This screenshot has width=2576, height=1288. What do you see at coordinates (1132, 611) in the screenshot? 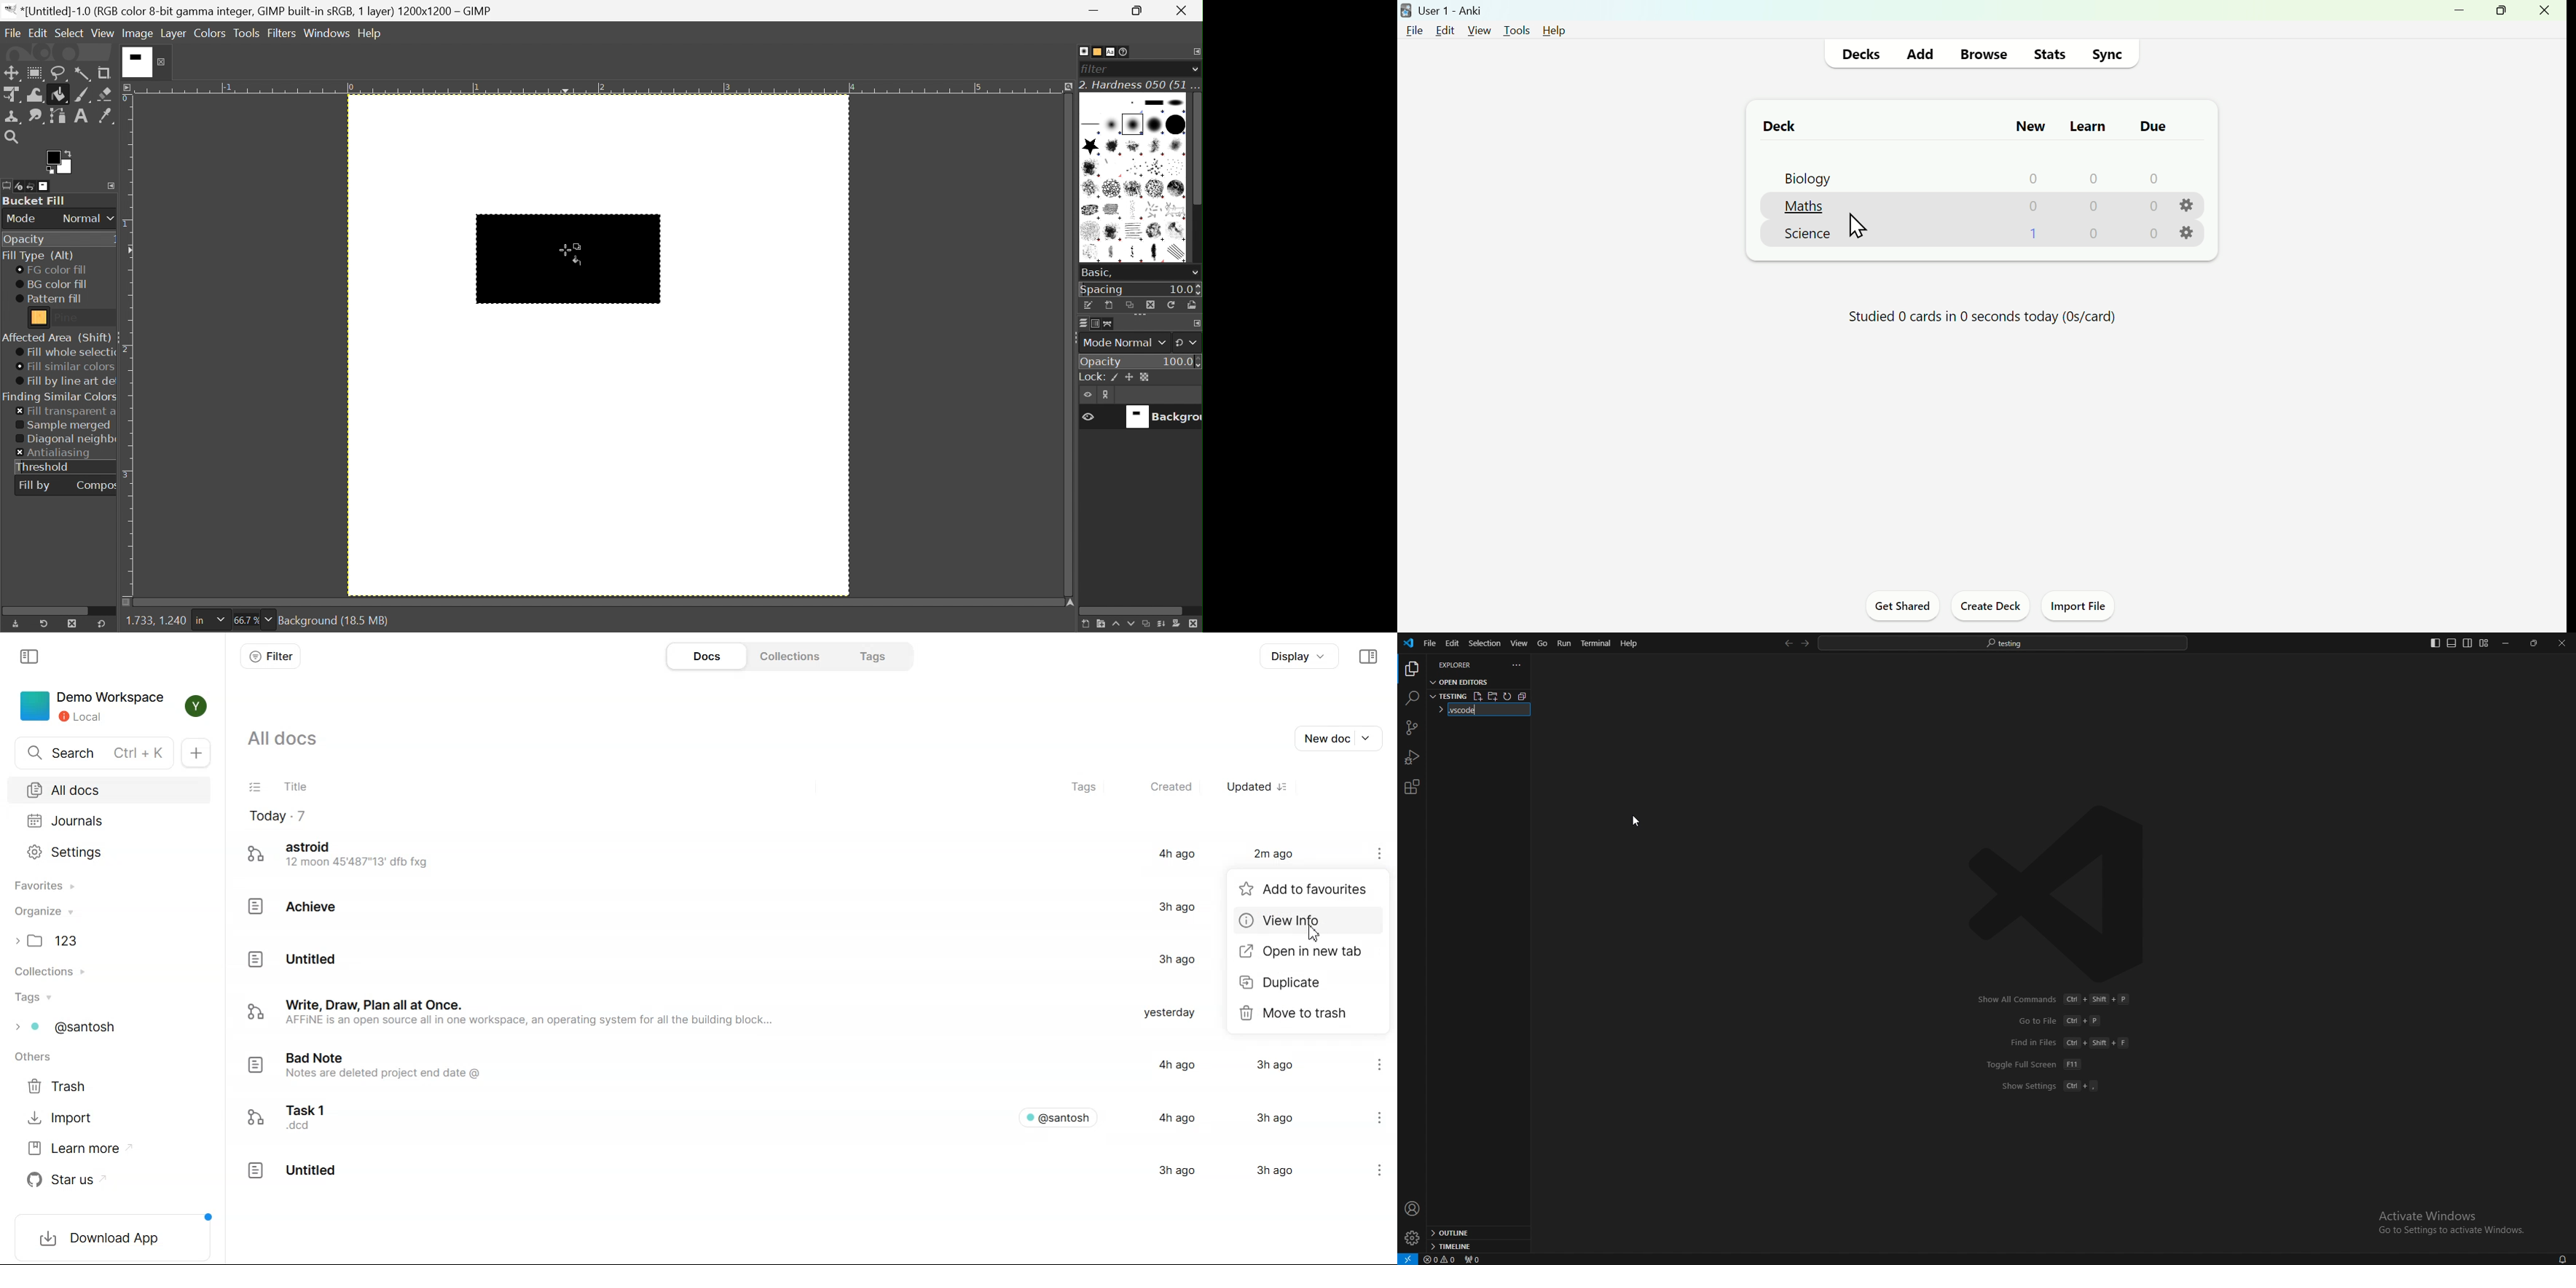
I see `Scroll bar` at bounding box center [1132, 611].